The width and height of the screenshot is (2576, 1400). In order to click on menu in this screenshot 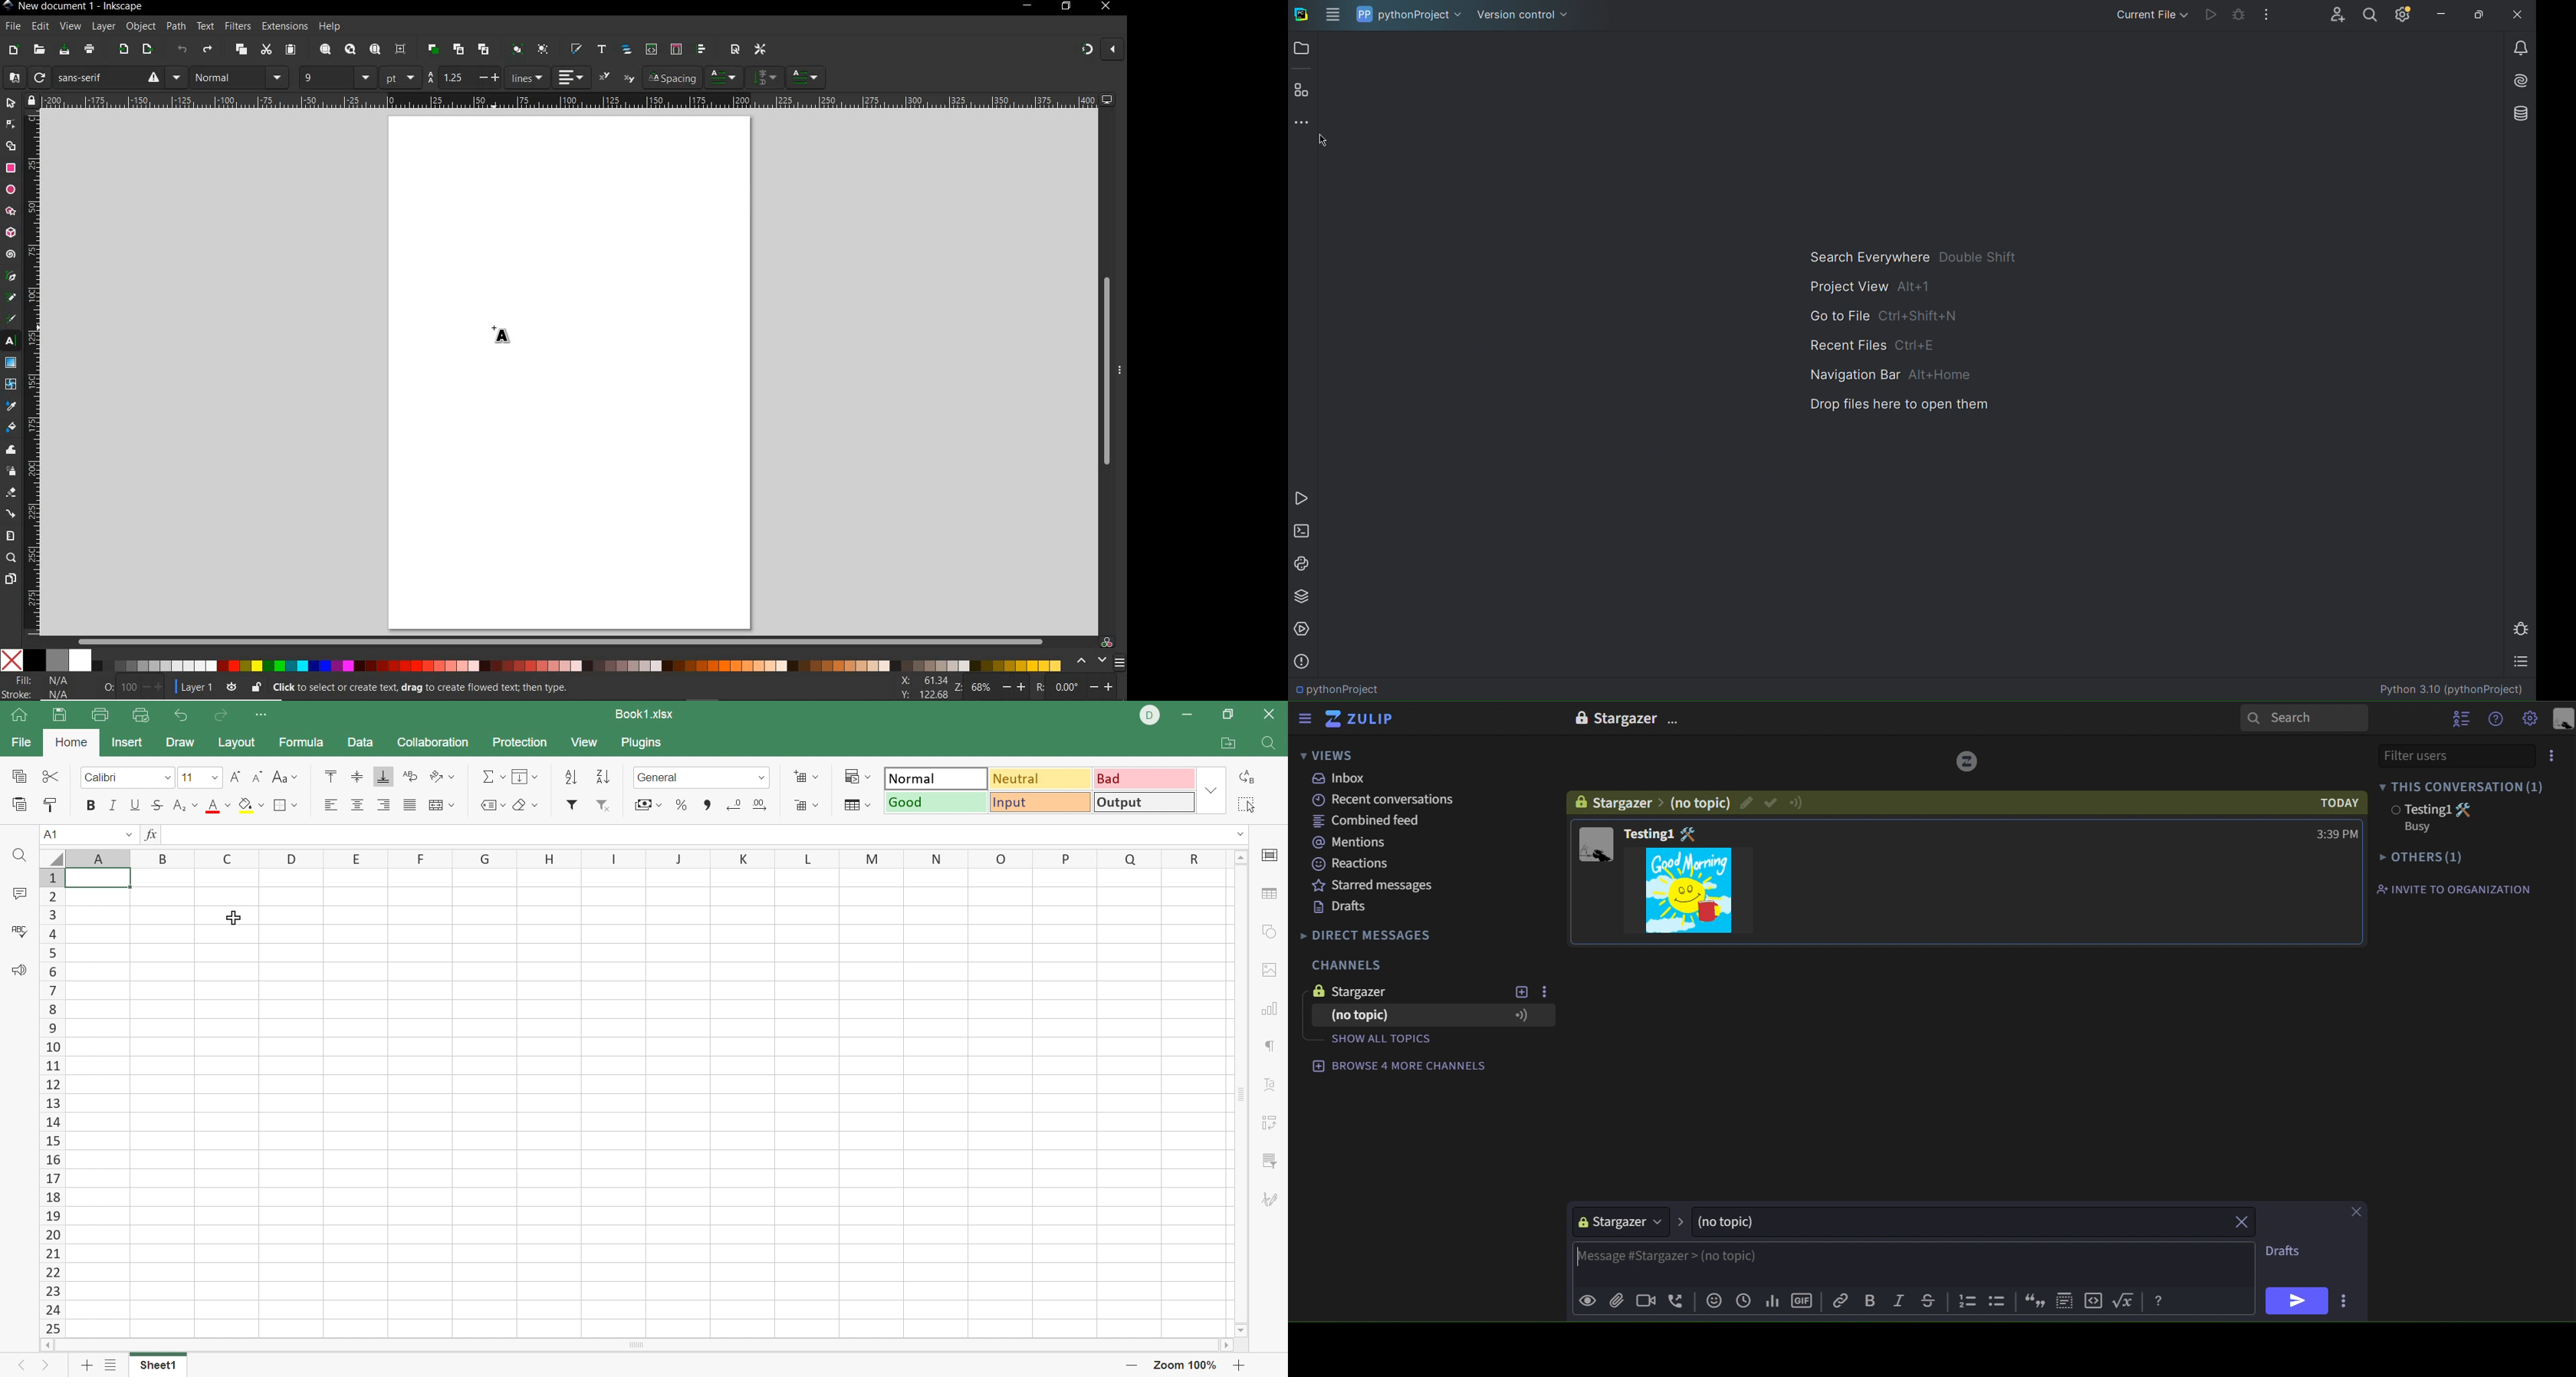, I will do `click(766, 77)`.